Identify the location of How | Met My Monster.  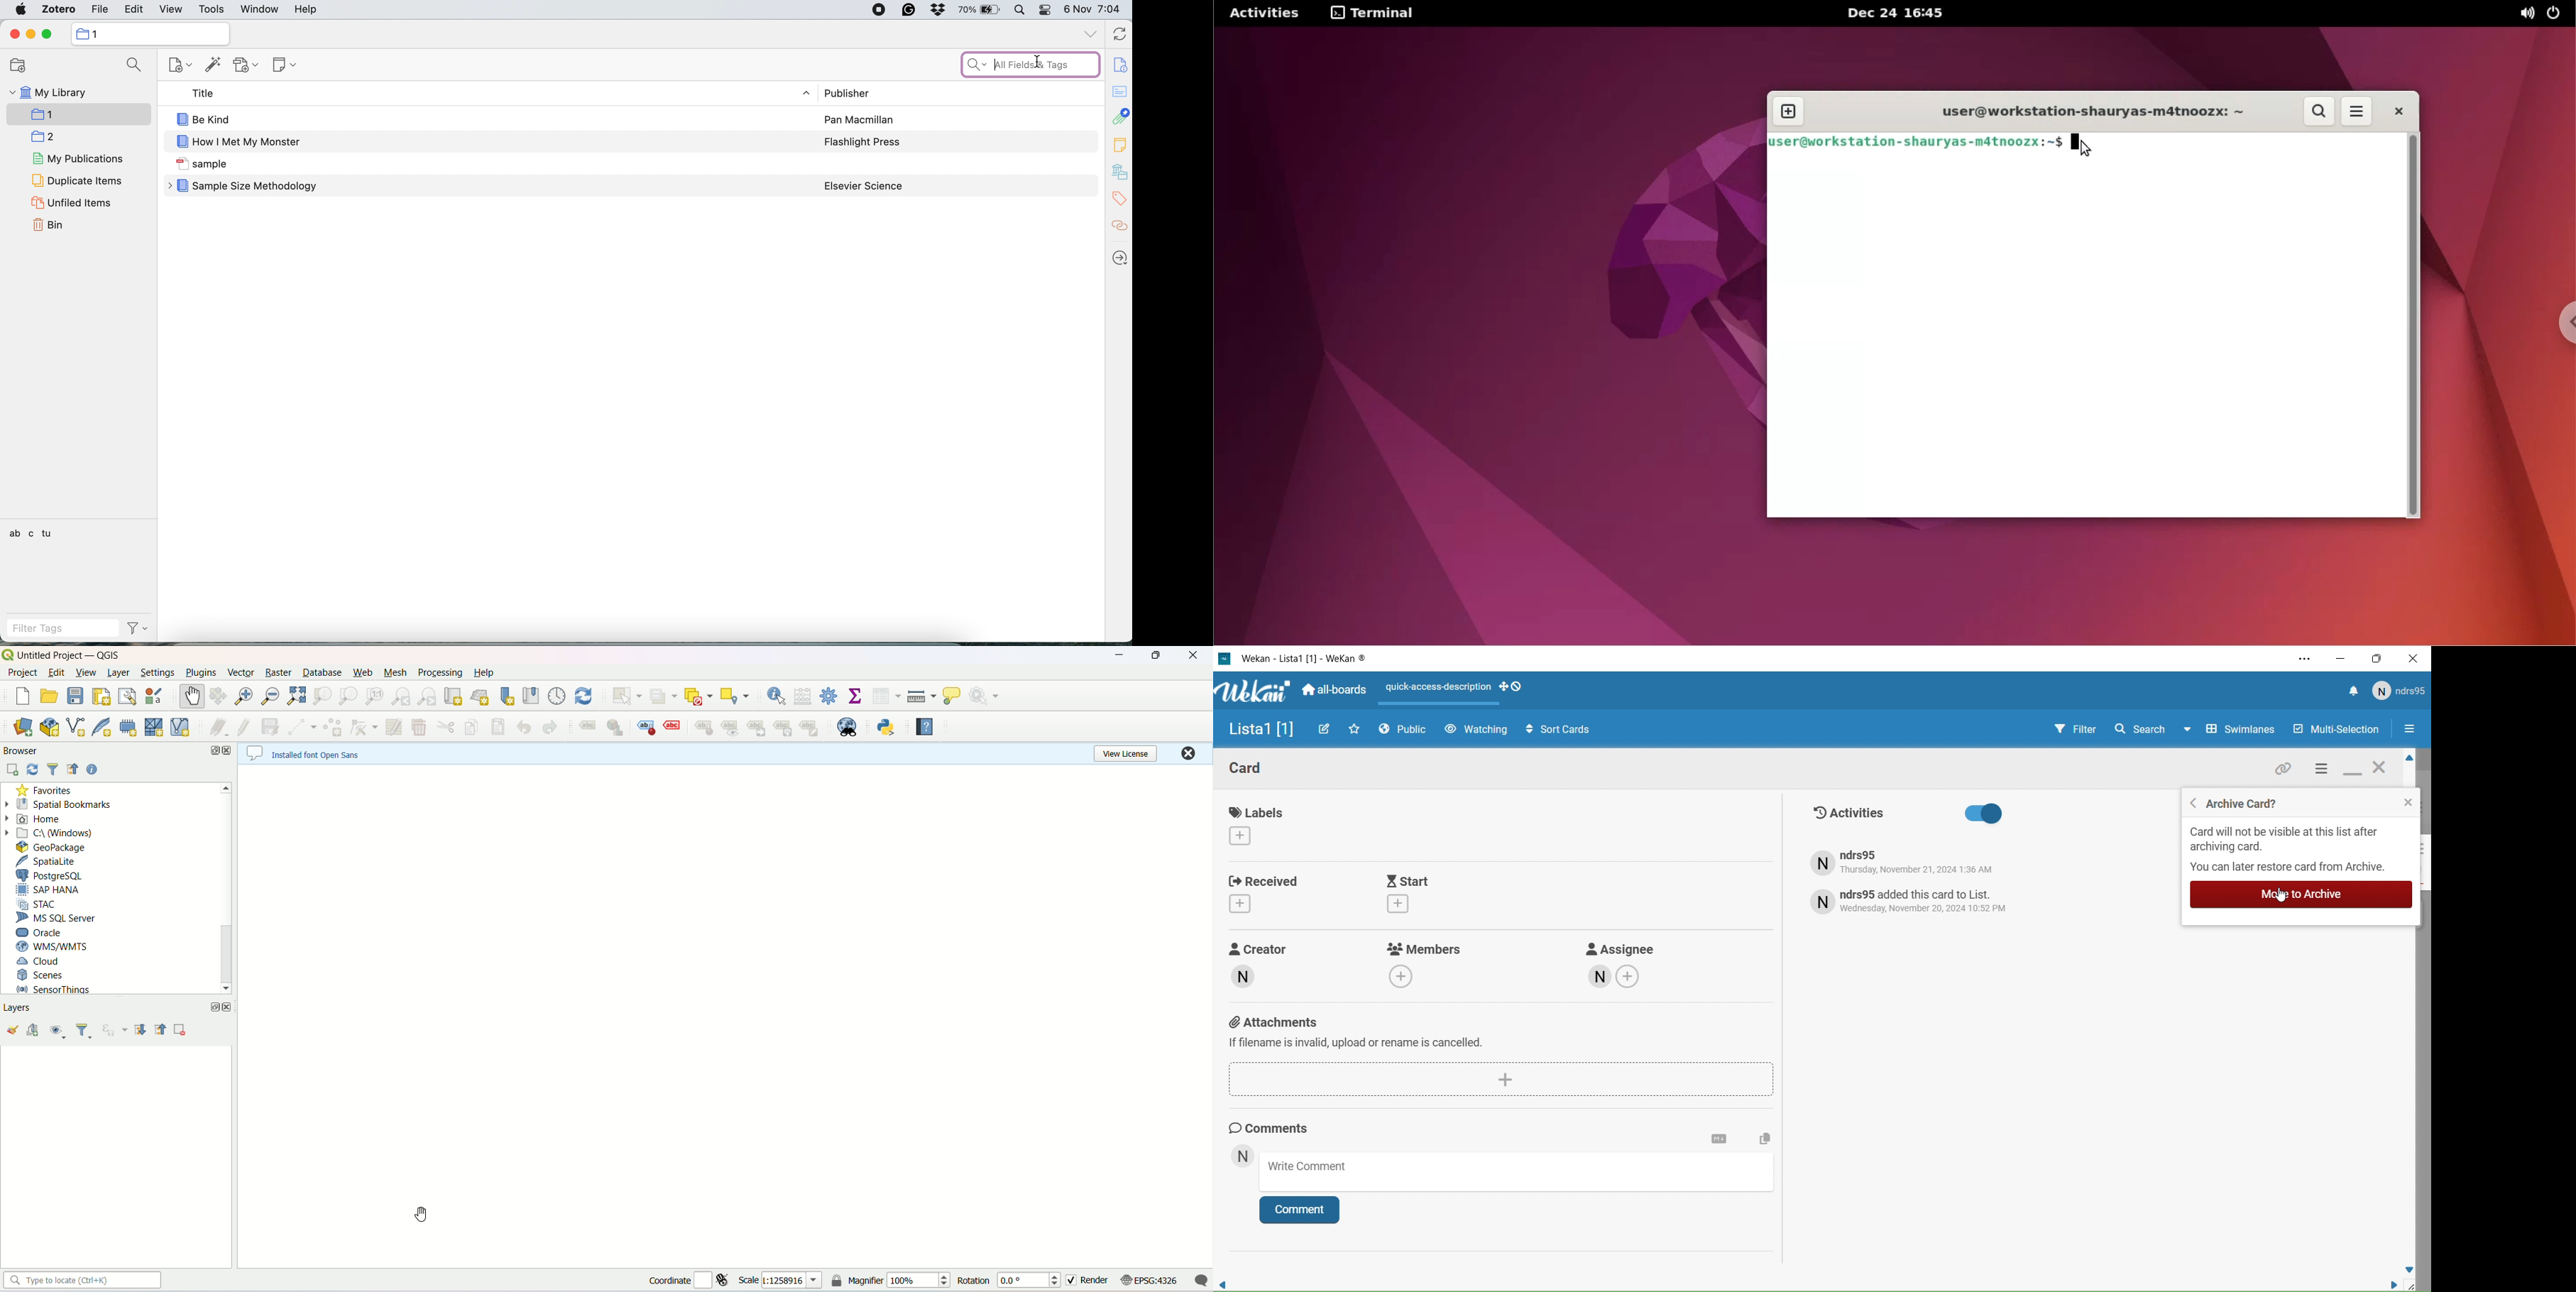
(249, 143).